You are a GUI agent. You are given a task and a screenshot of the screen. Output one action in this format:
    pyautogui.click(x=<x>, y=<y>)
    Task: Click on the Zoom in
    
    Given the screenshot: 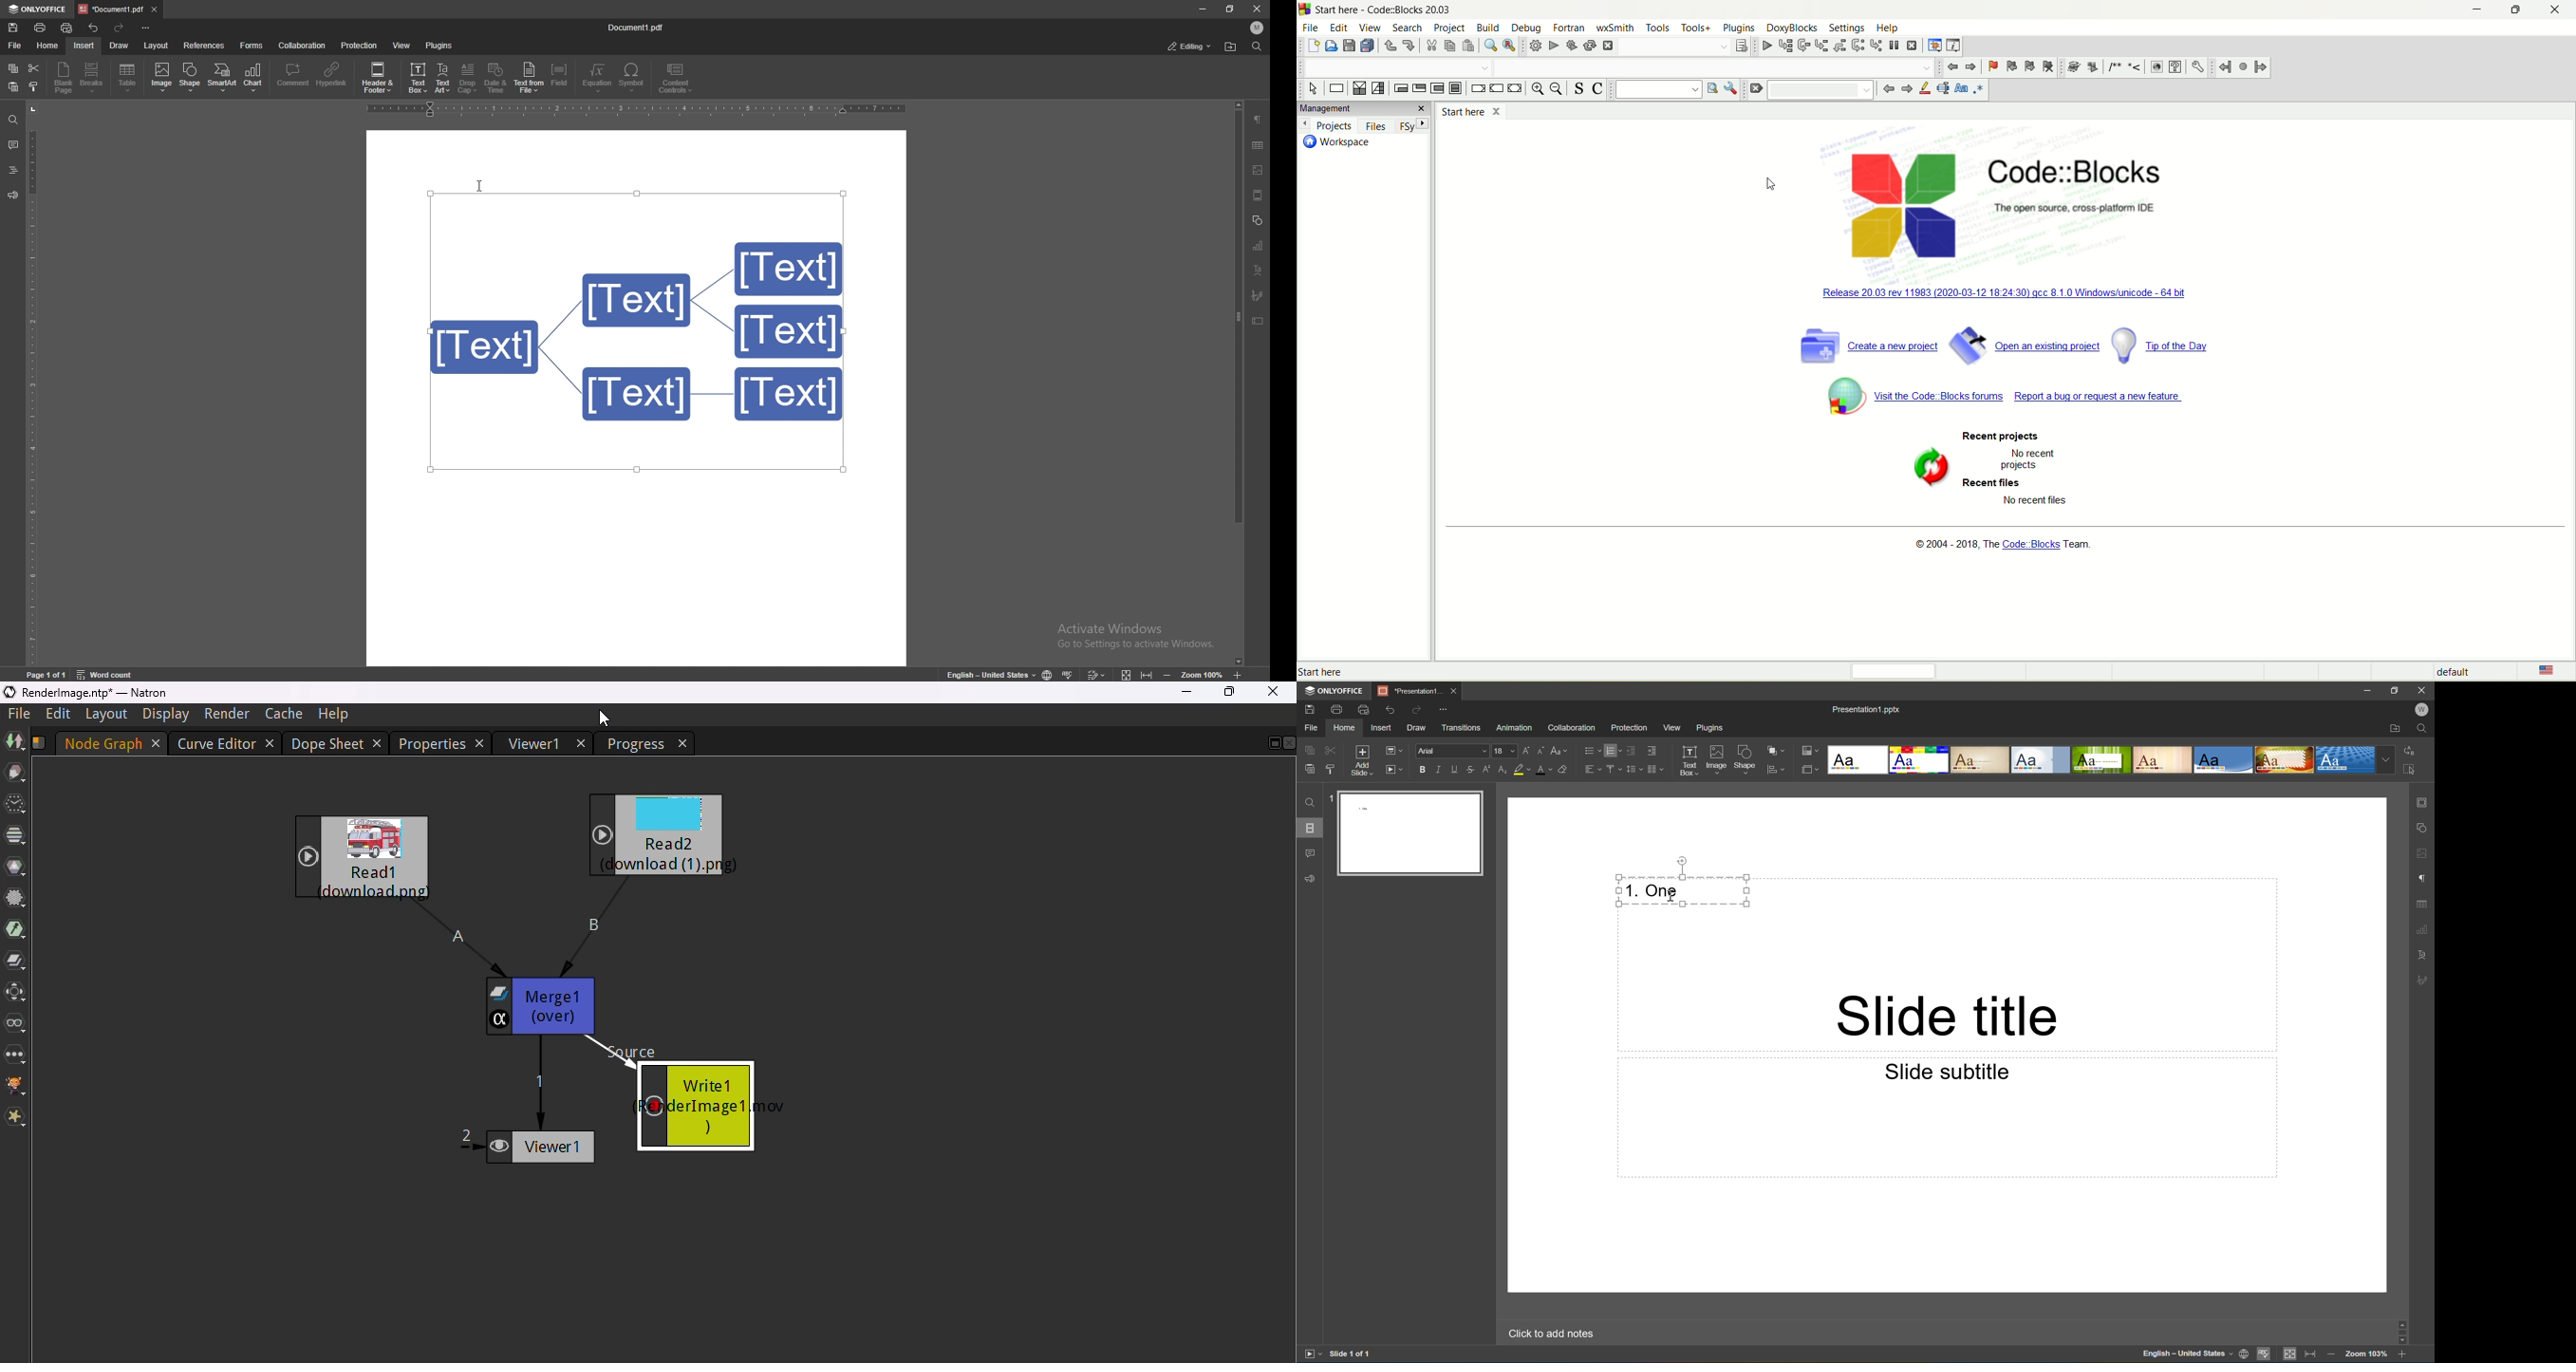 What is the action you would take?
    pyautogui.click(x=2403, y=1356)
    